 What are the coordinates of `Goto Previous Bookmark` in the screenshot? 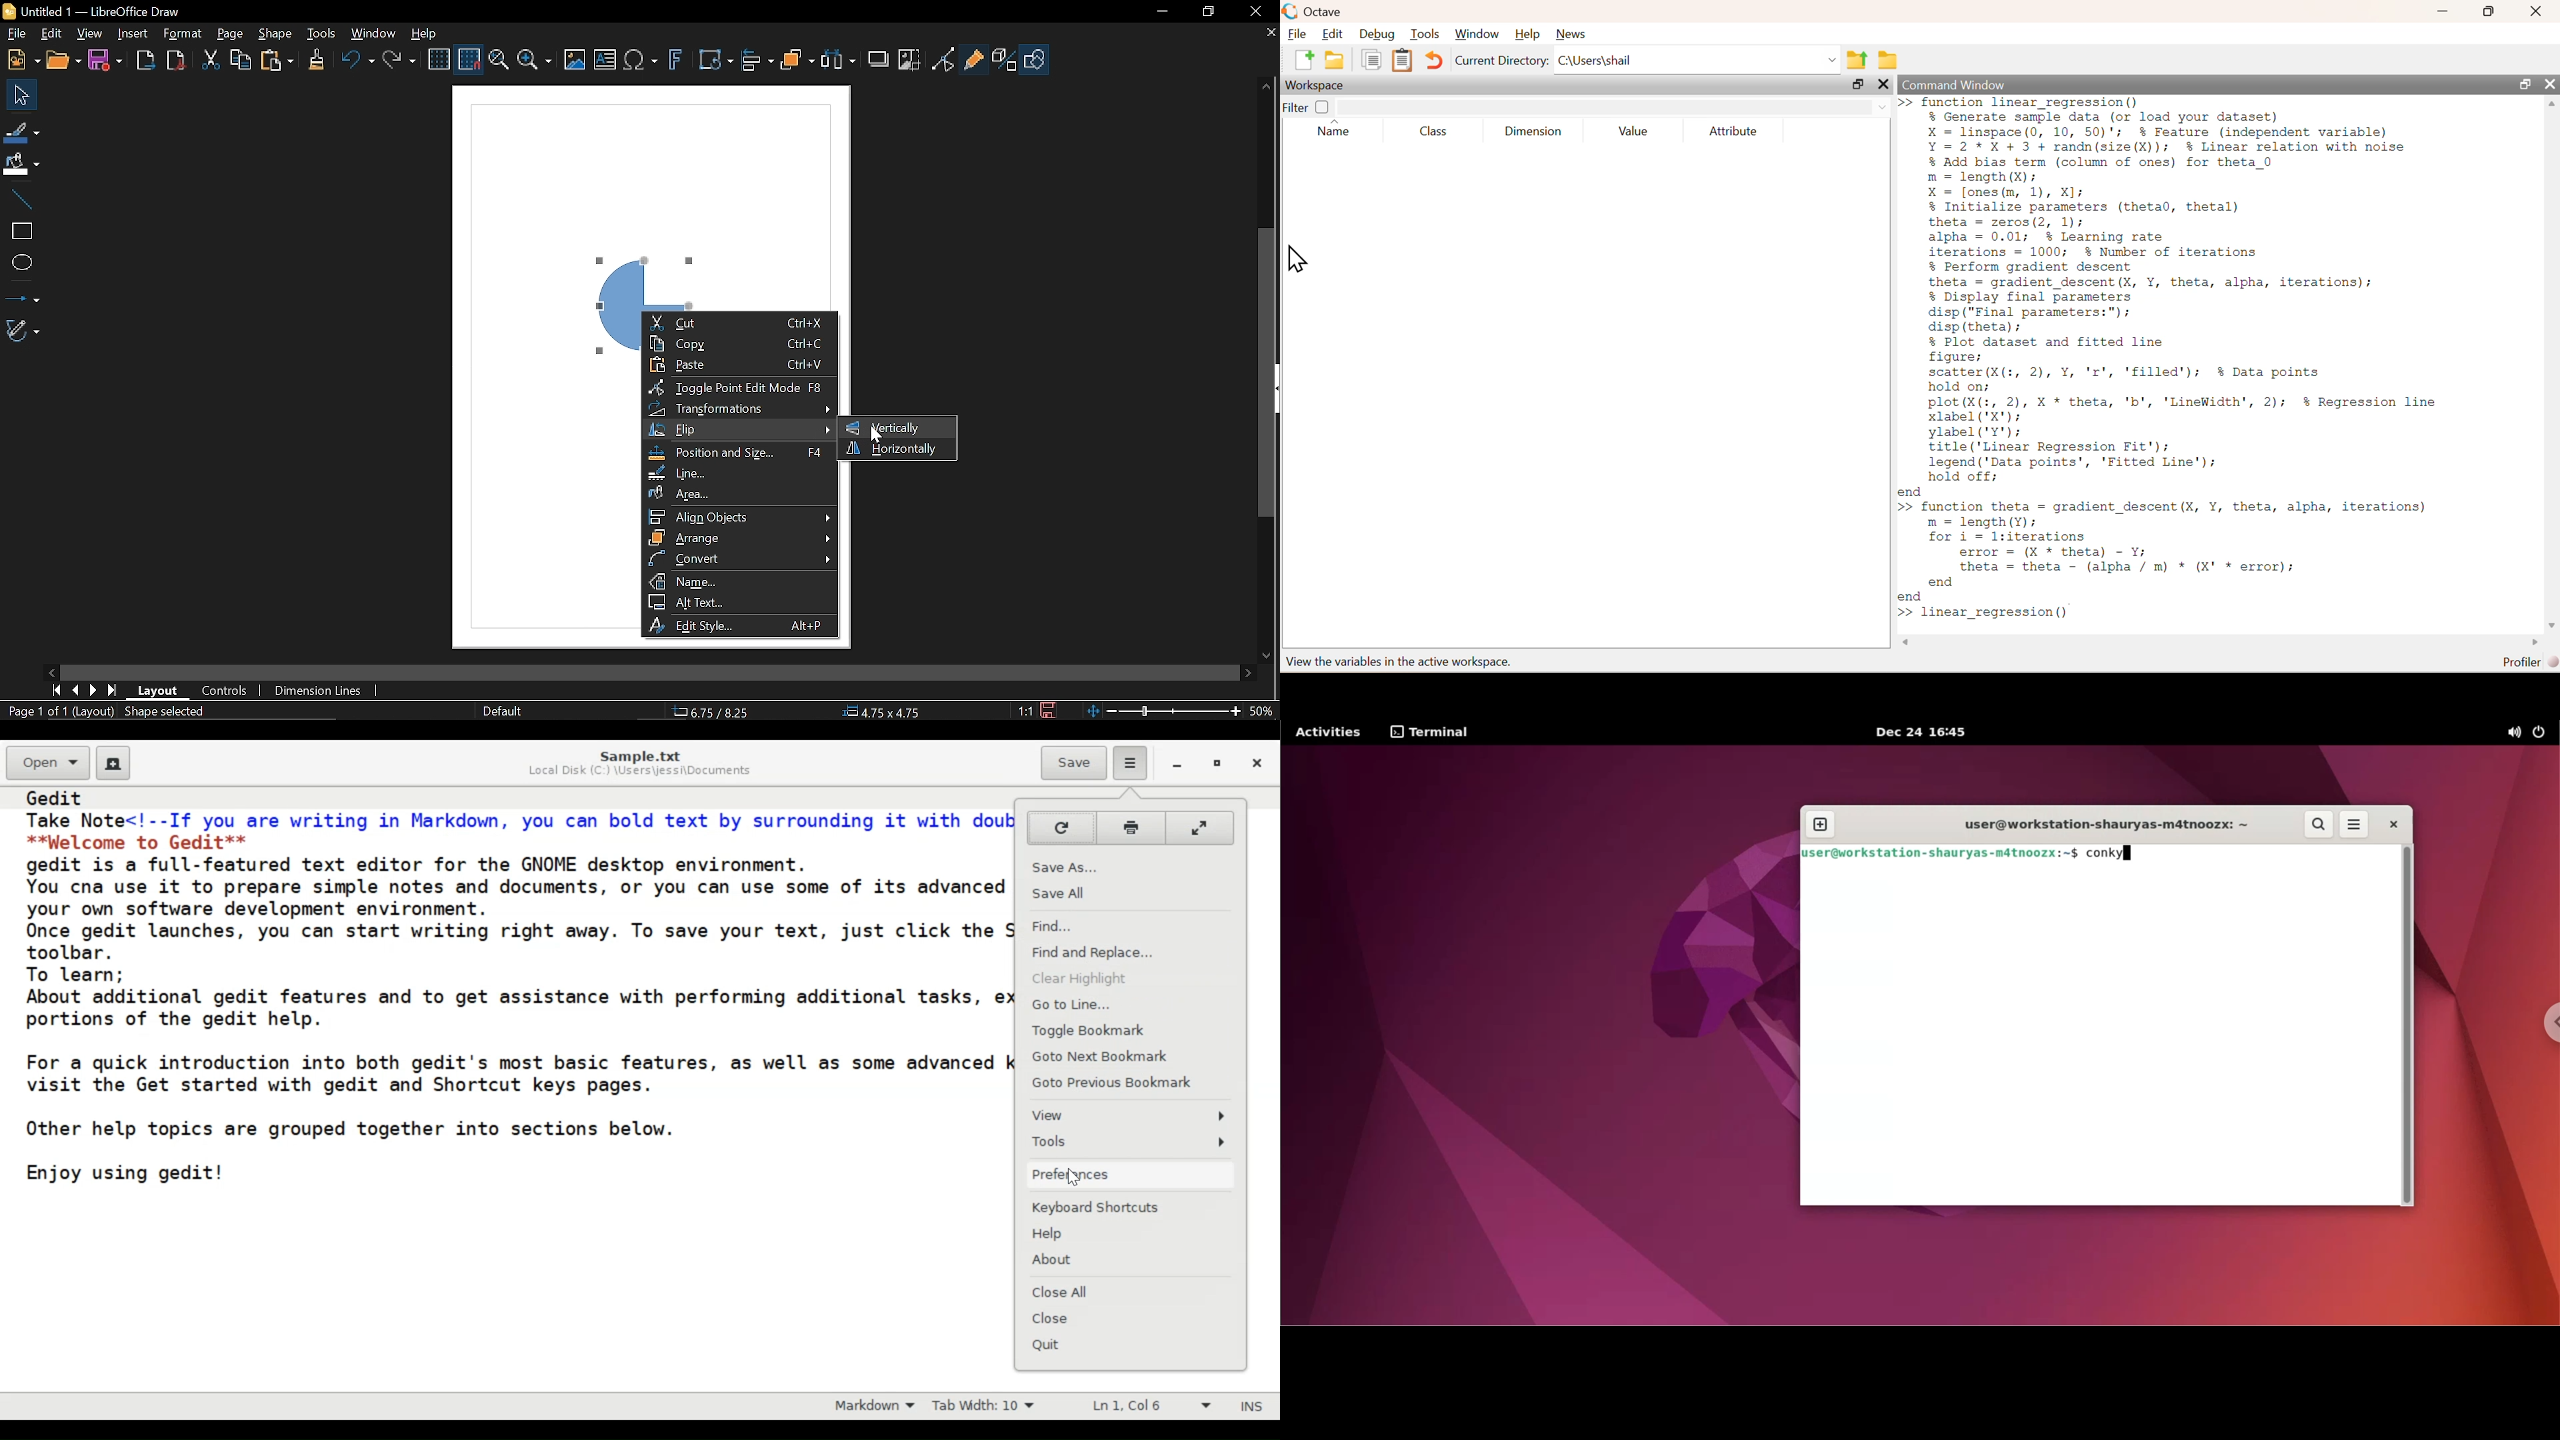 It's located at (1133, 1082).